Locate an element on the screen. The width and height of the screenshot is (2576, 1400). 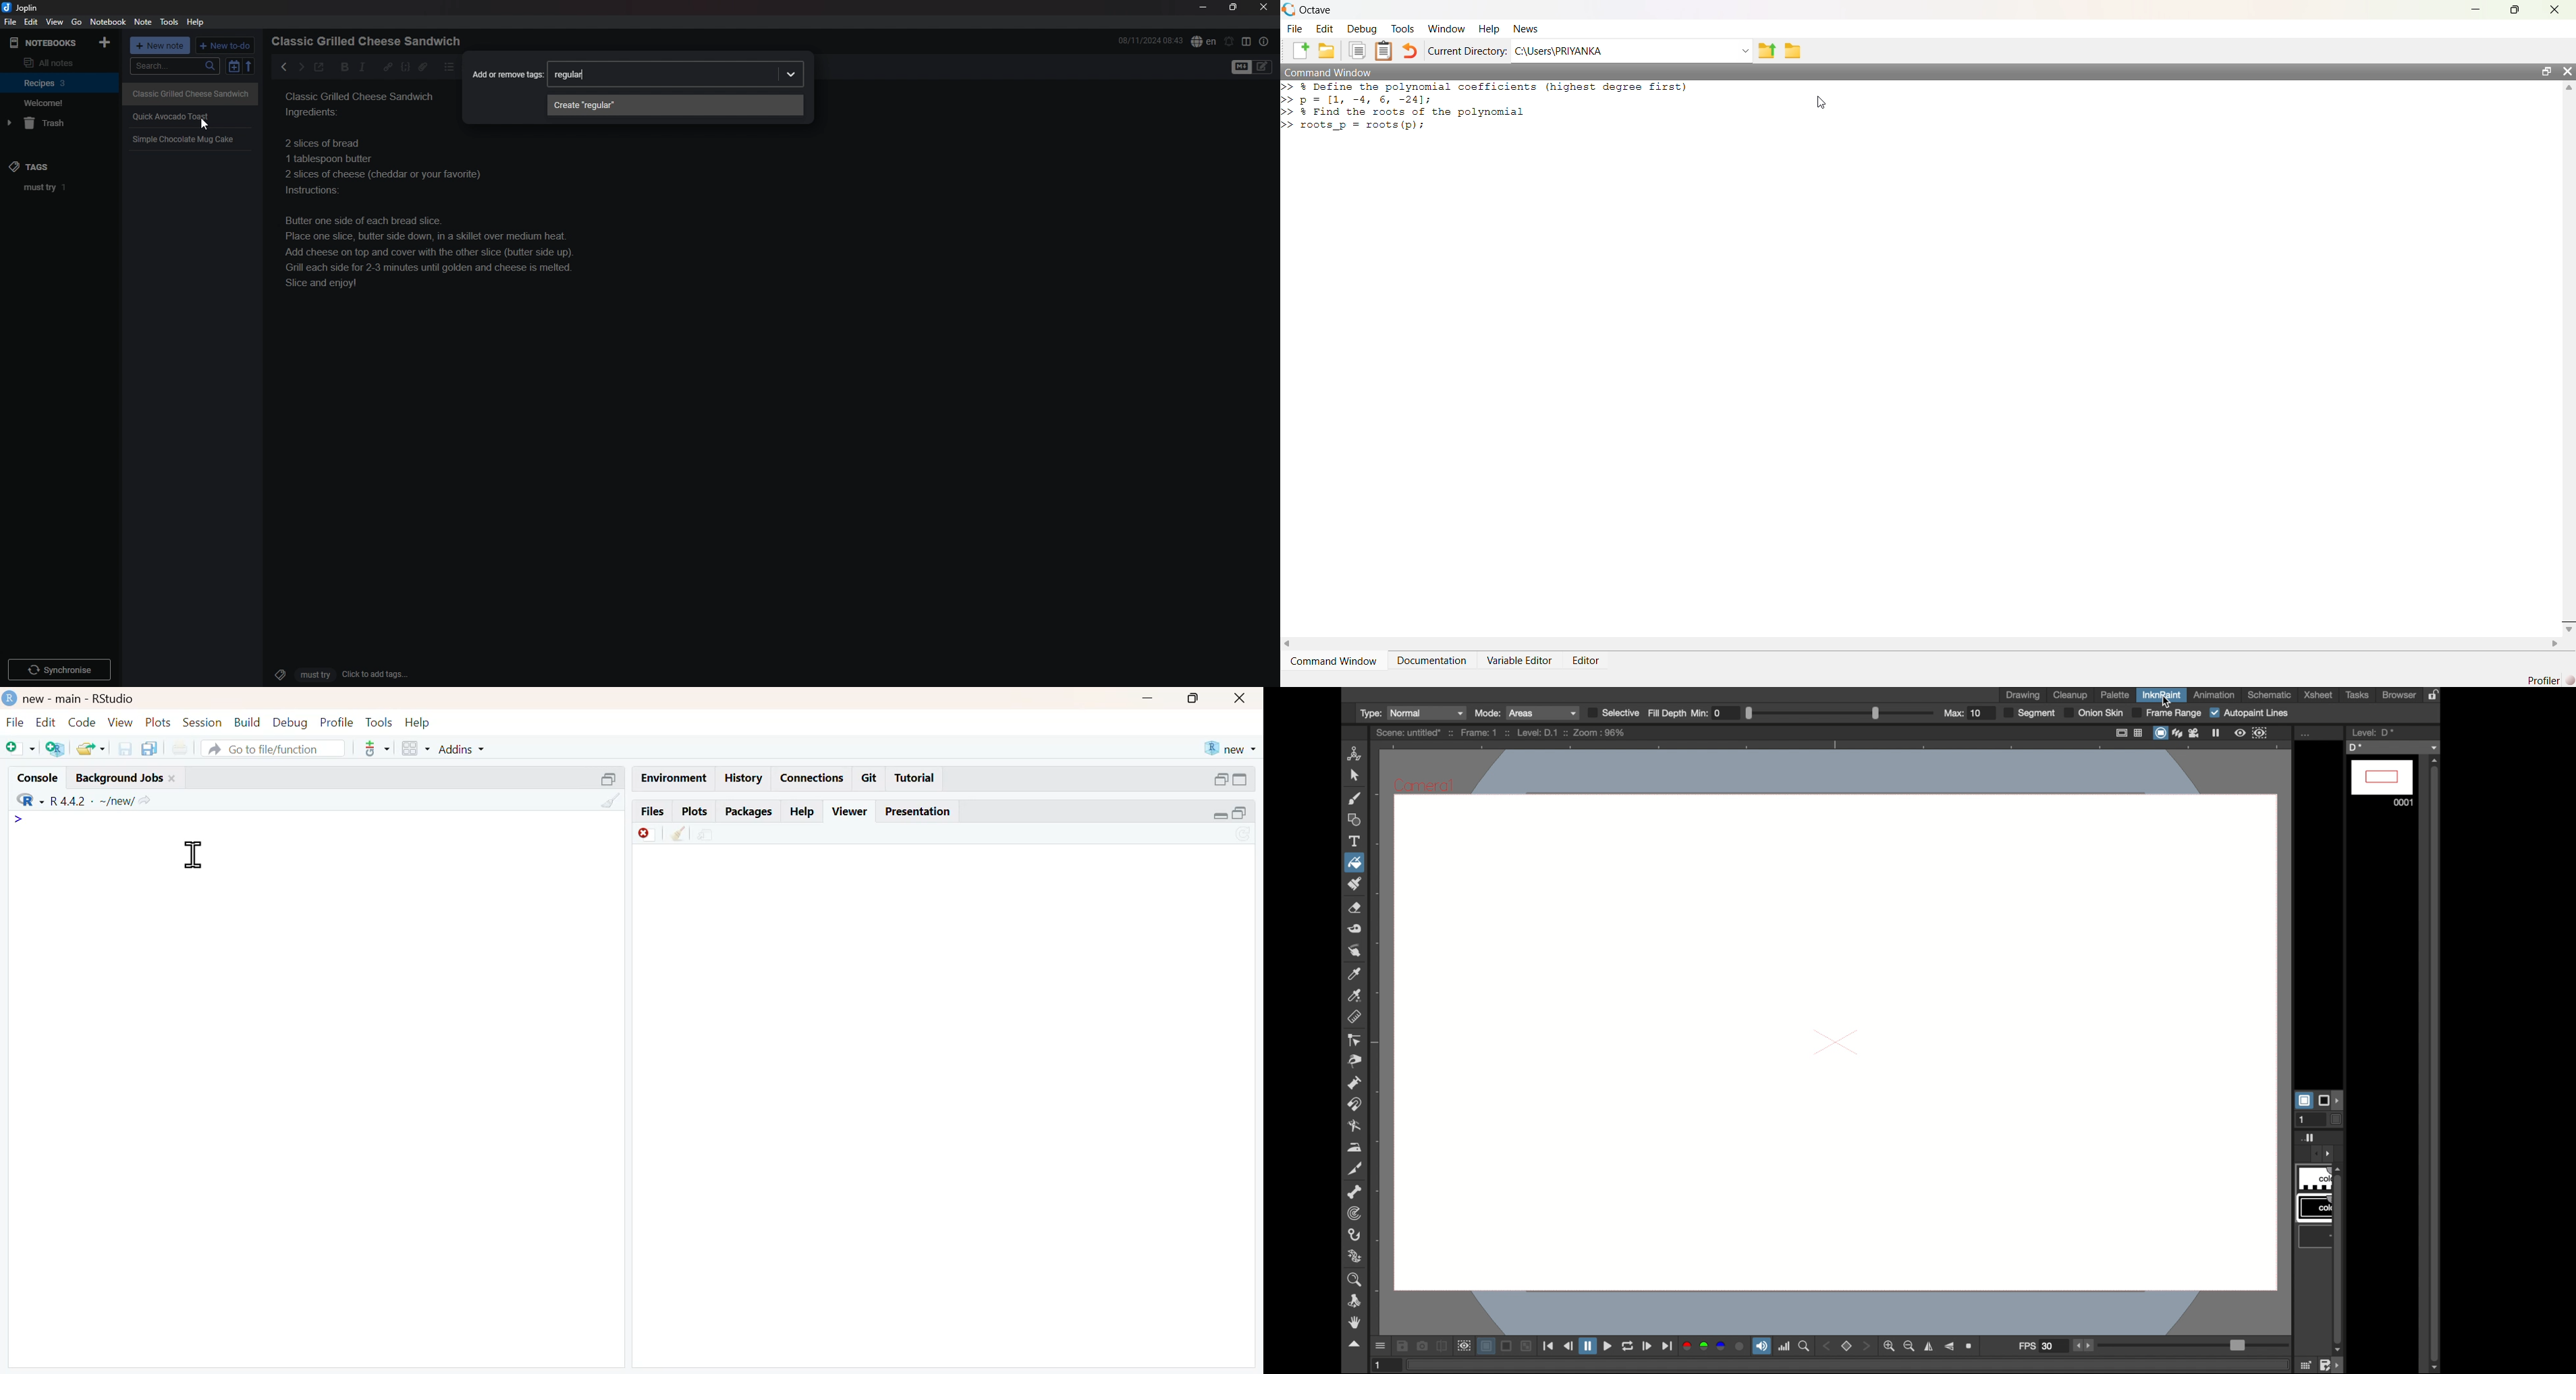
simple chocolate mug cake is located at coordinates (185, 139).